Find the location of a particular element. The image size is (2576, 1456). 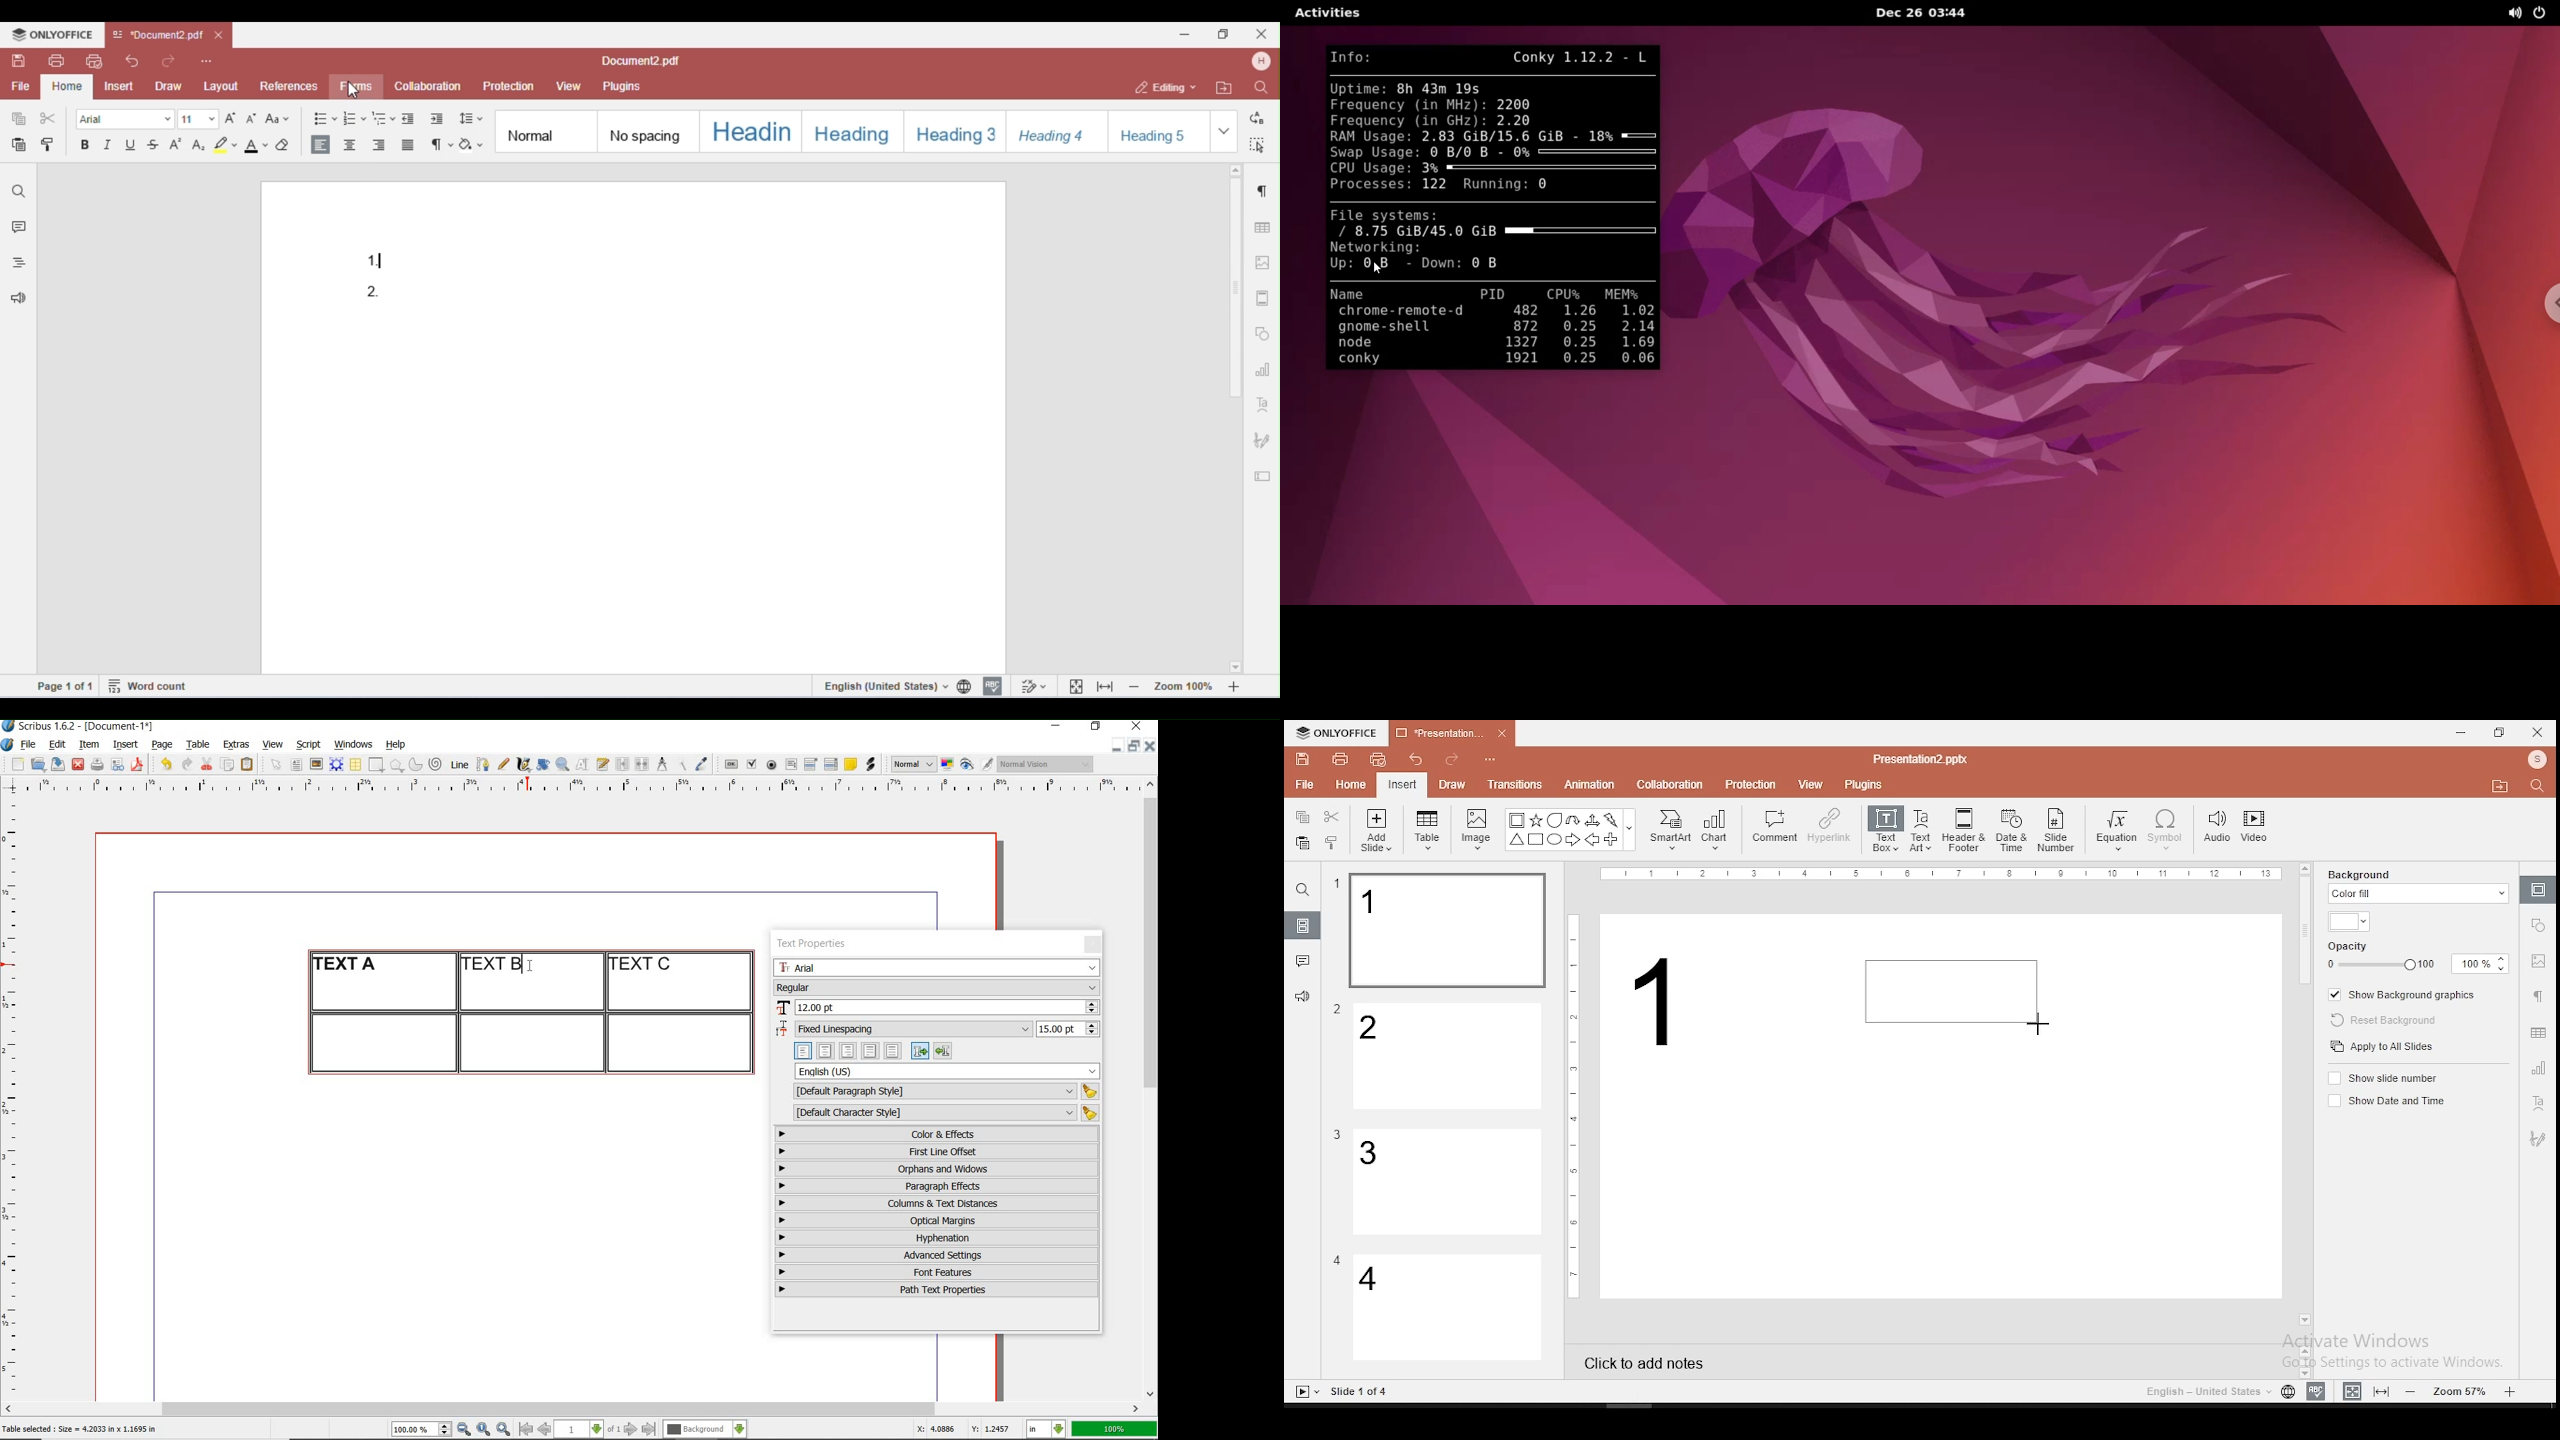

go to first page is located at coordinates (525, 1429).